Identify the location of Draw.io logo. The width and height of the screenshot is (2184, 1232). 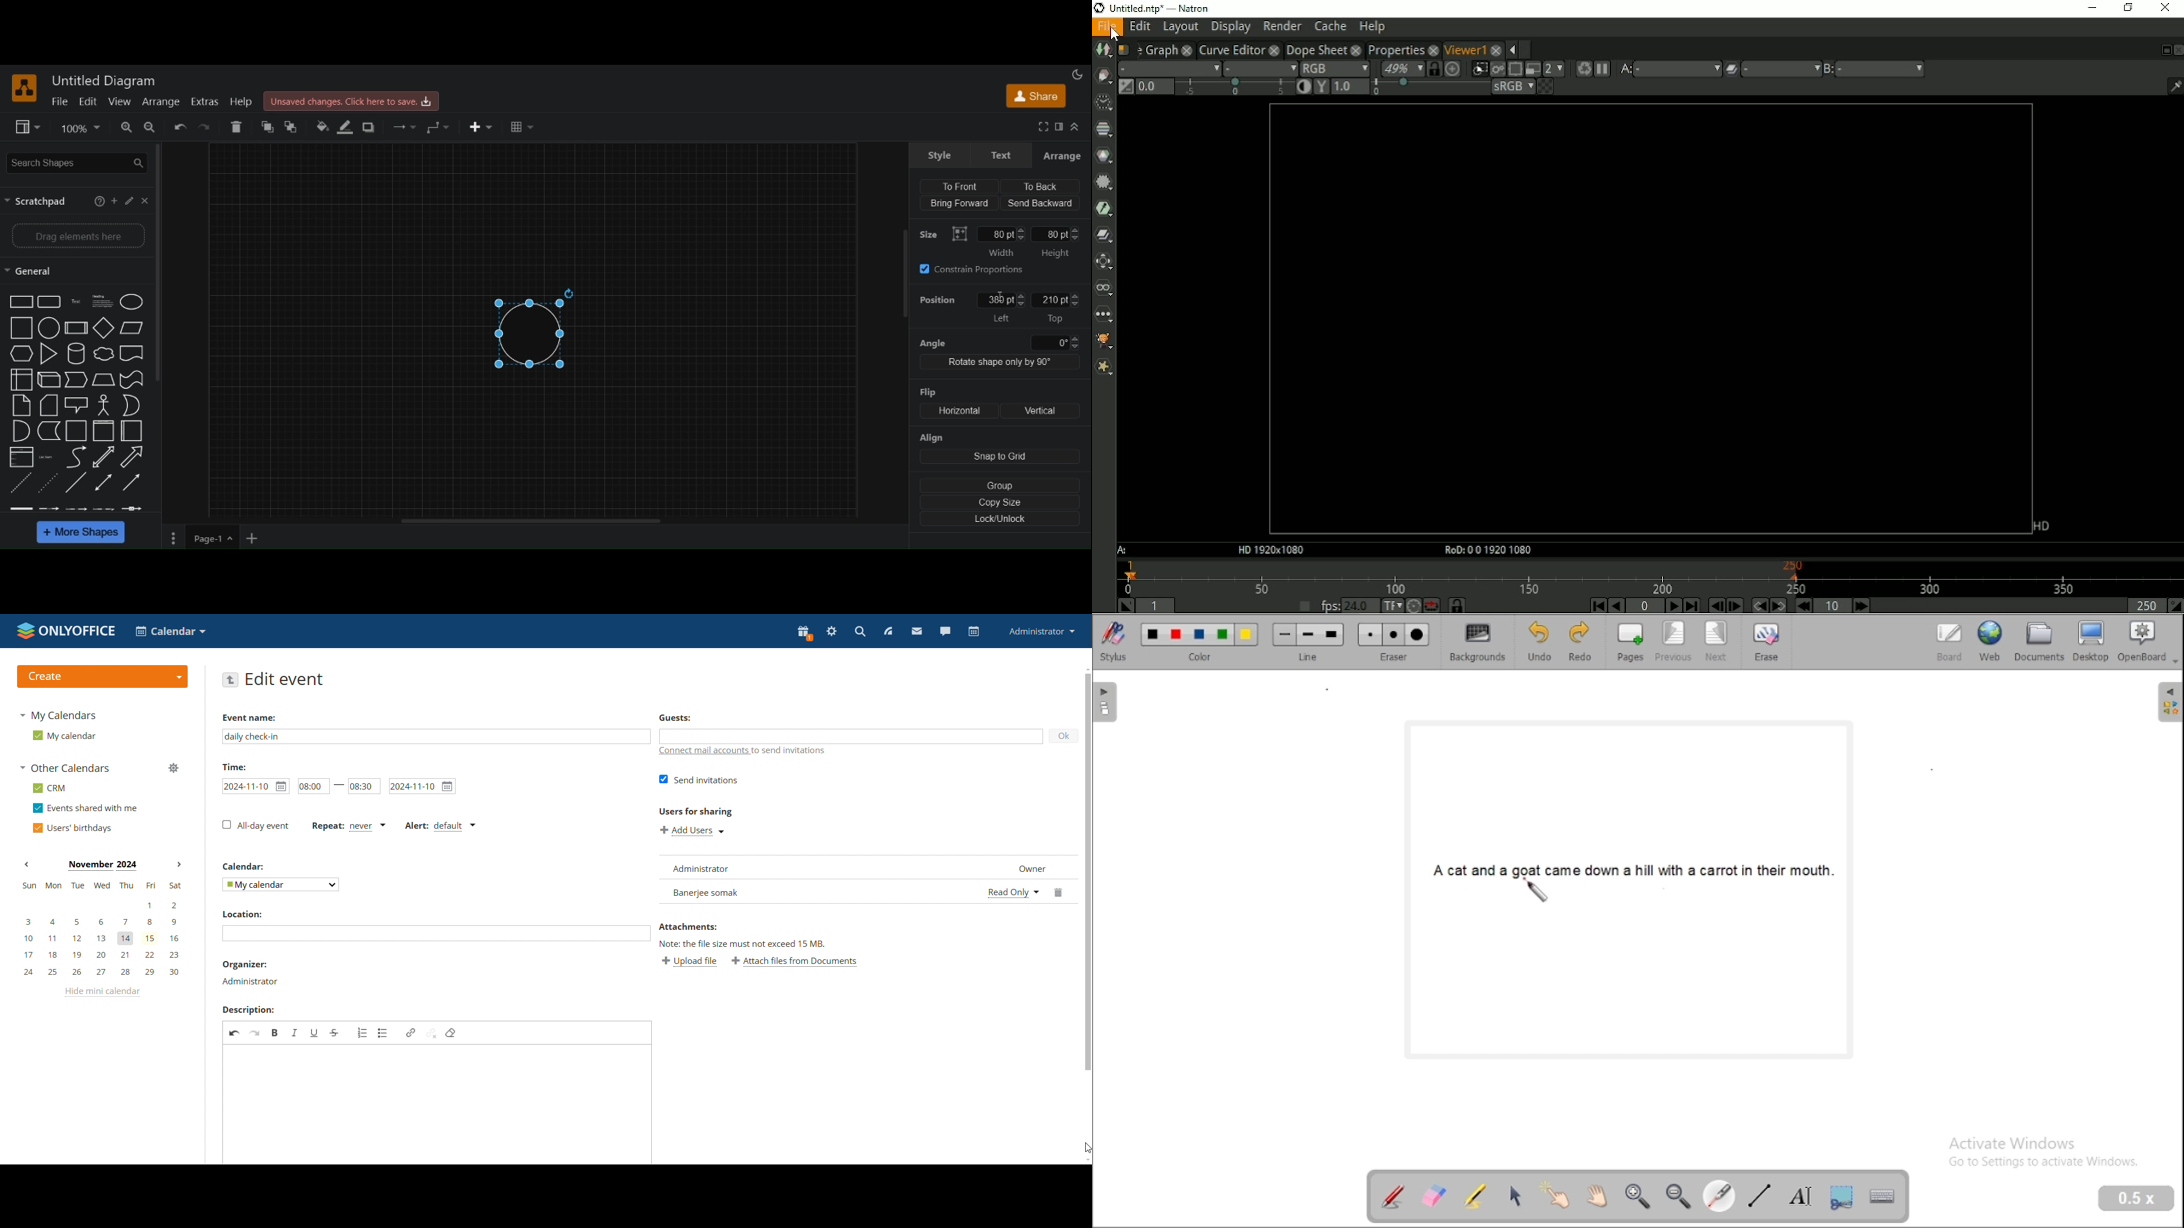
(25, 88).